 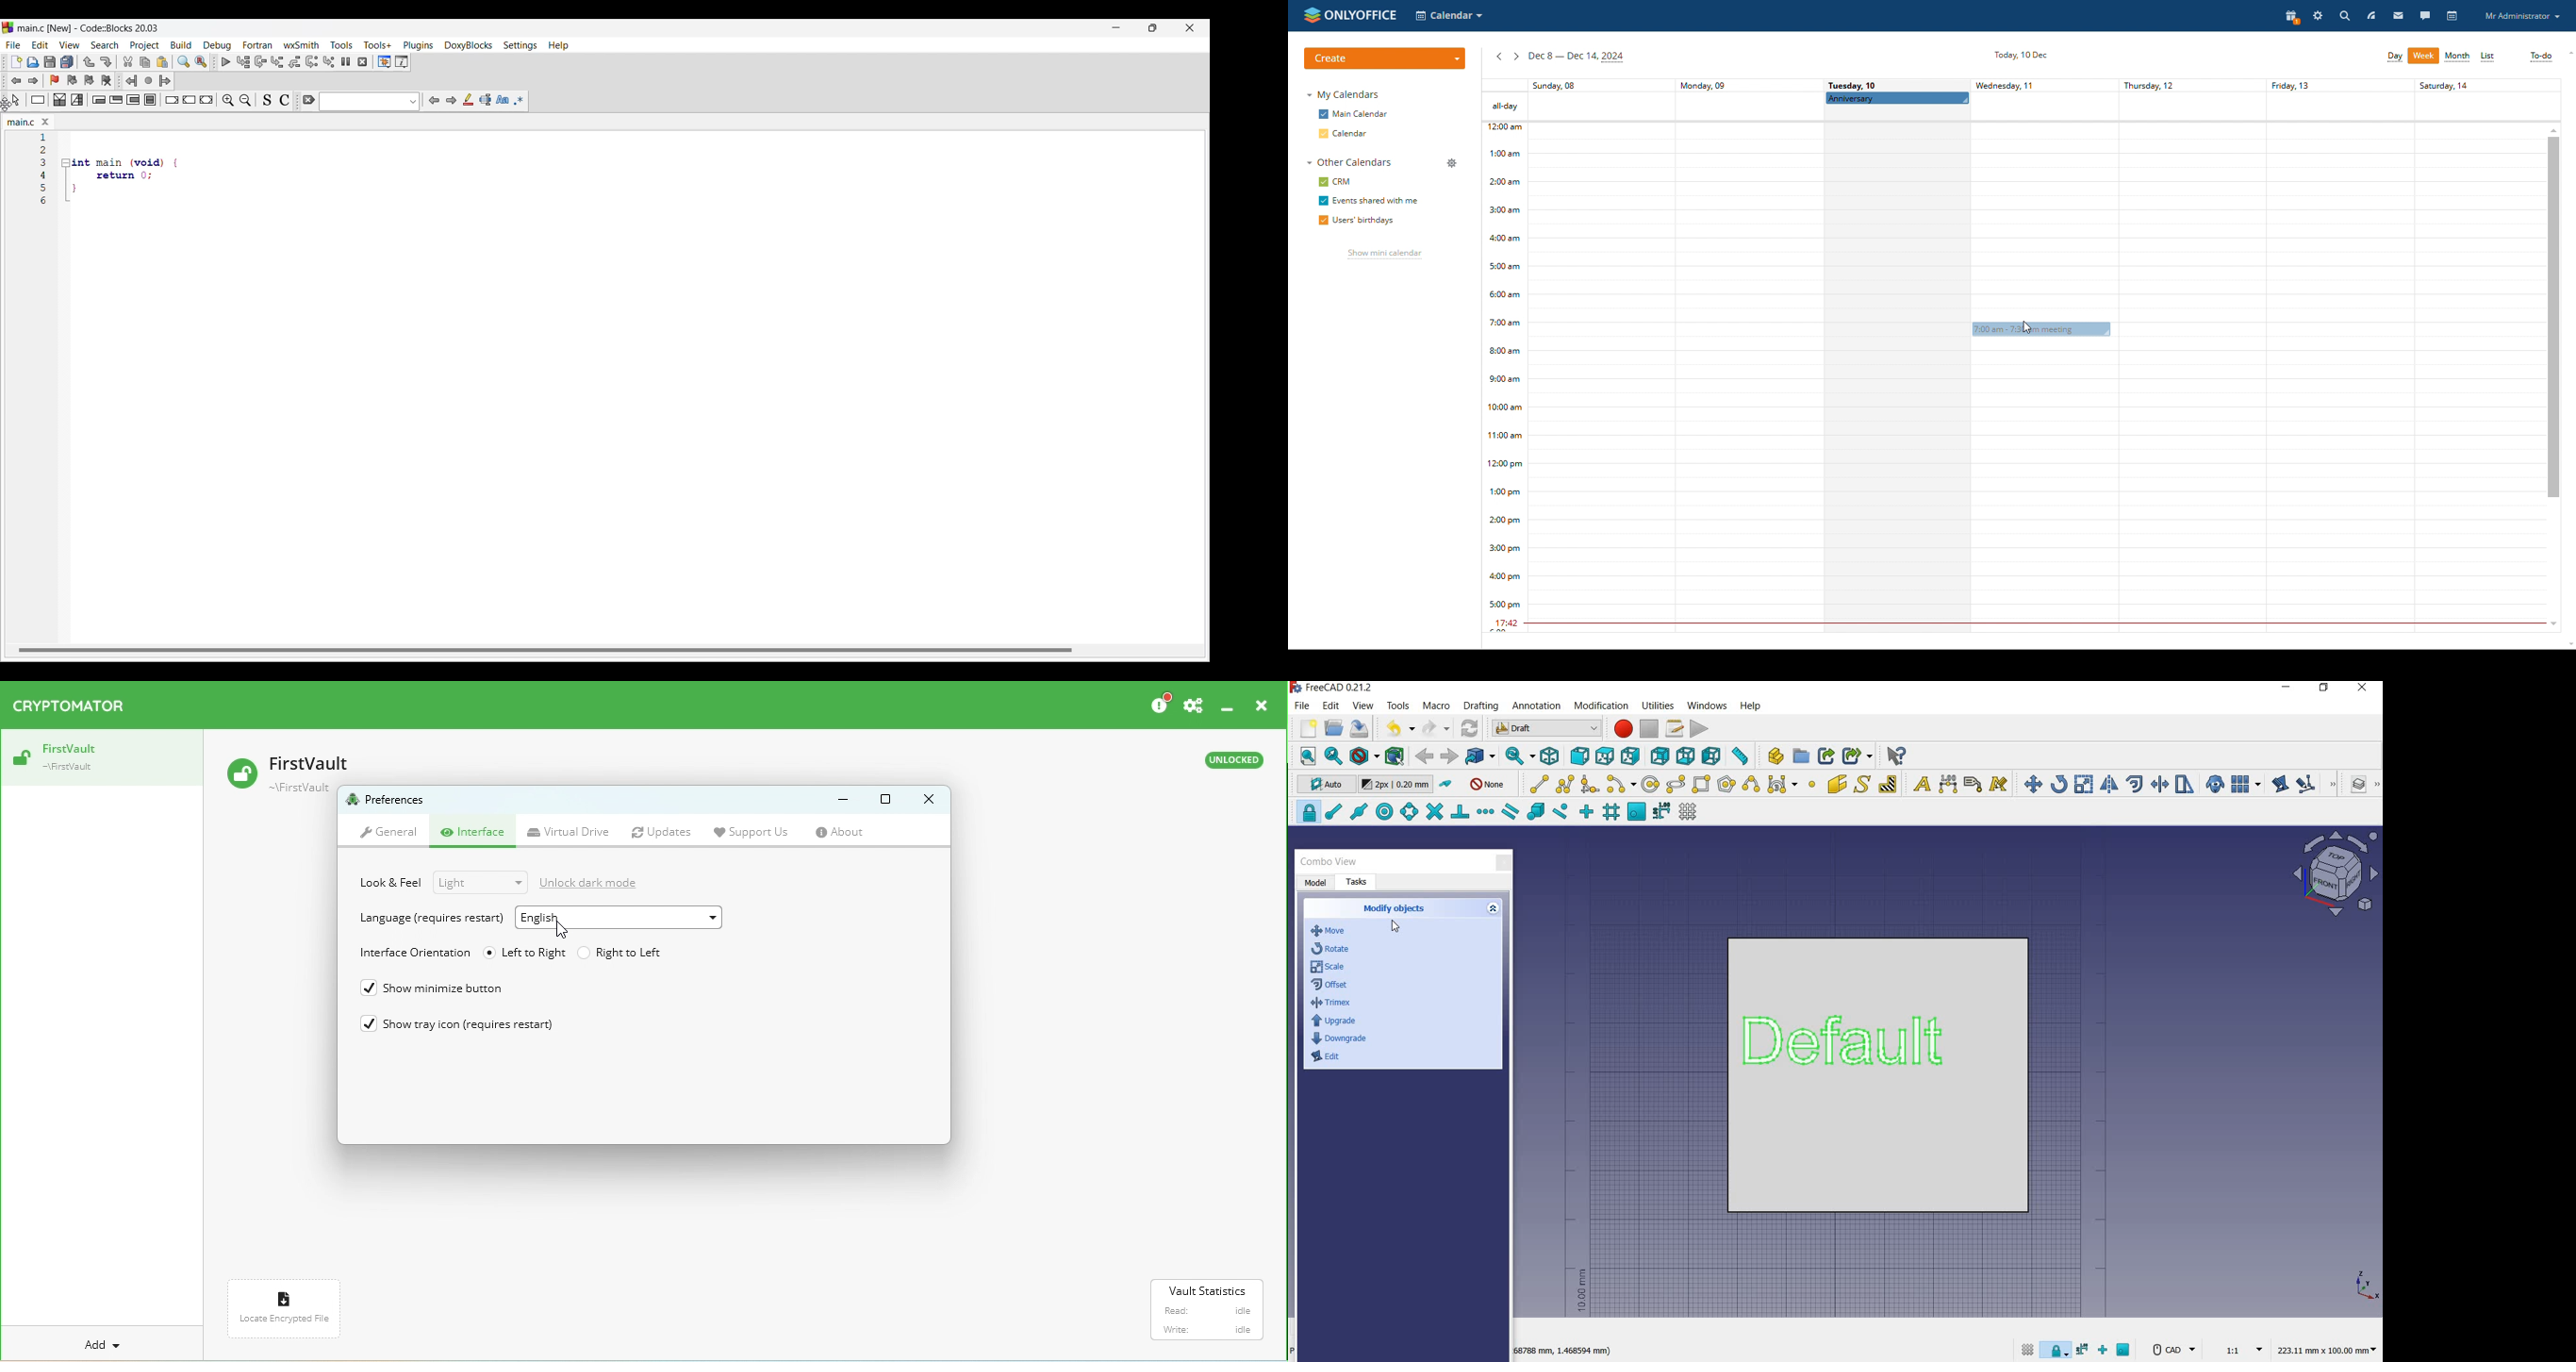 I want to click on trimex, so click(x=2159, y=785).